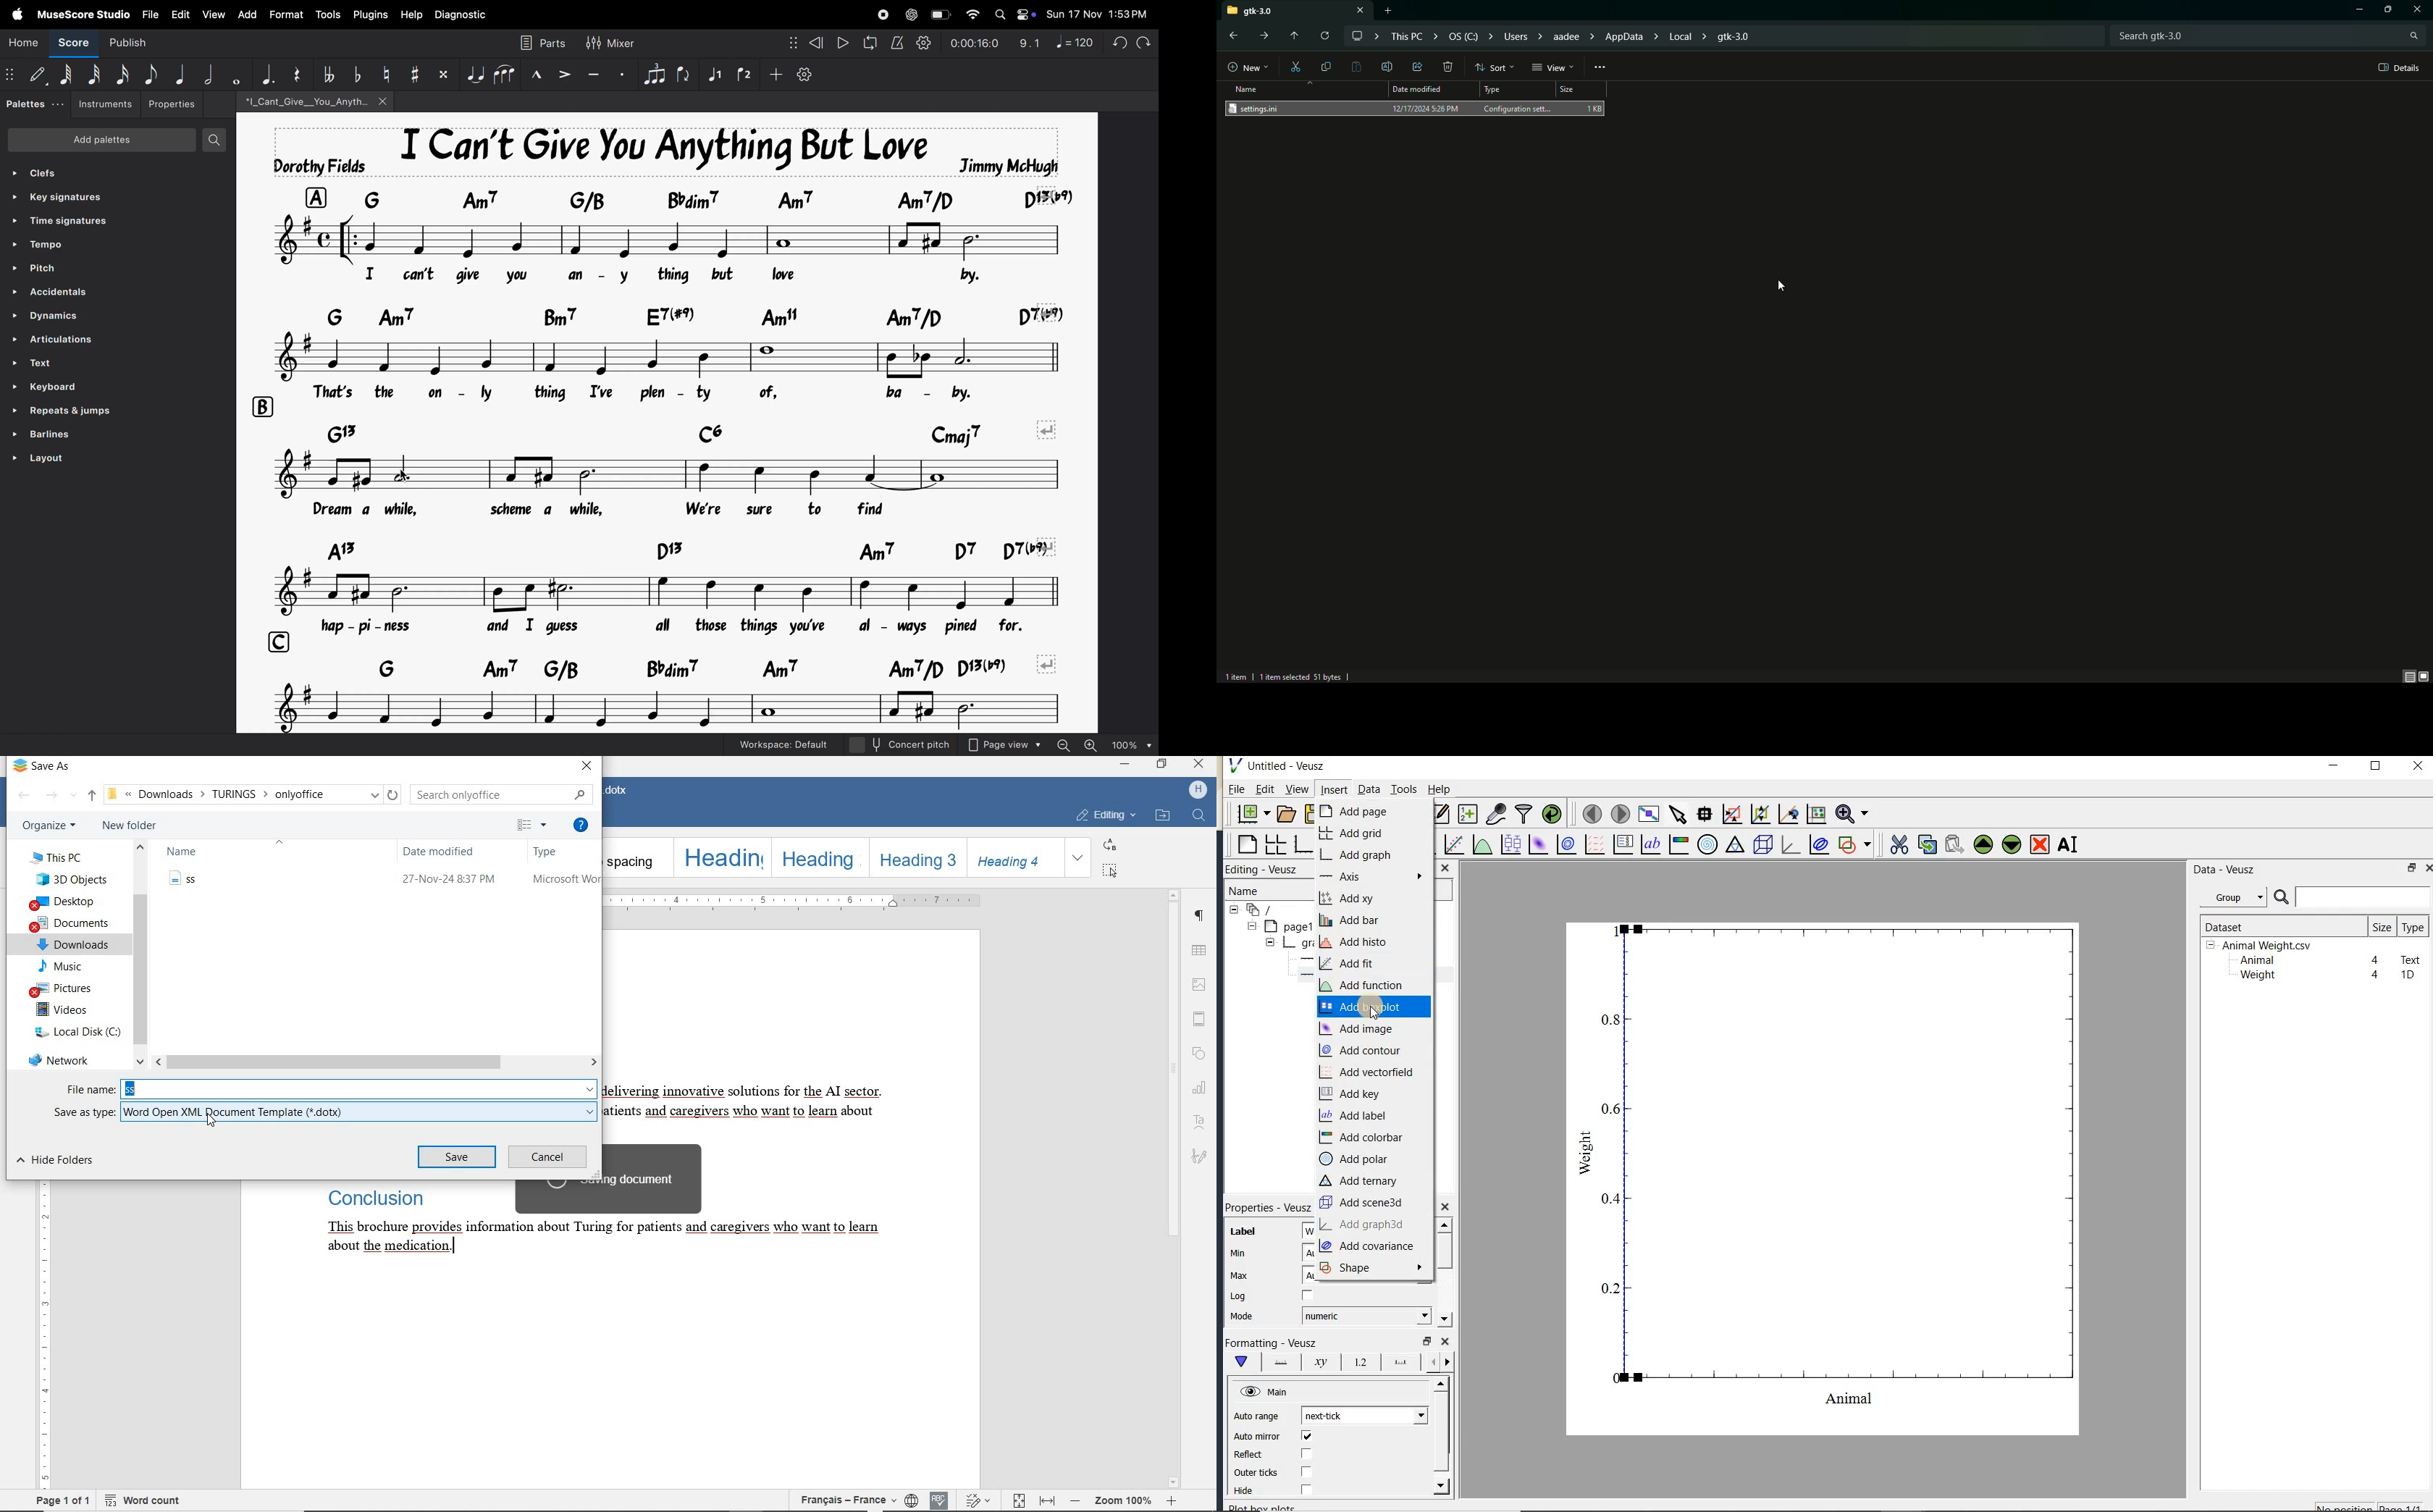  I want to click on type, so click(2412, 927).